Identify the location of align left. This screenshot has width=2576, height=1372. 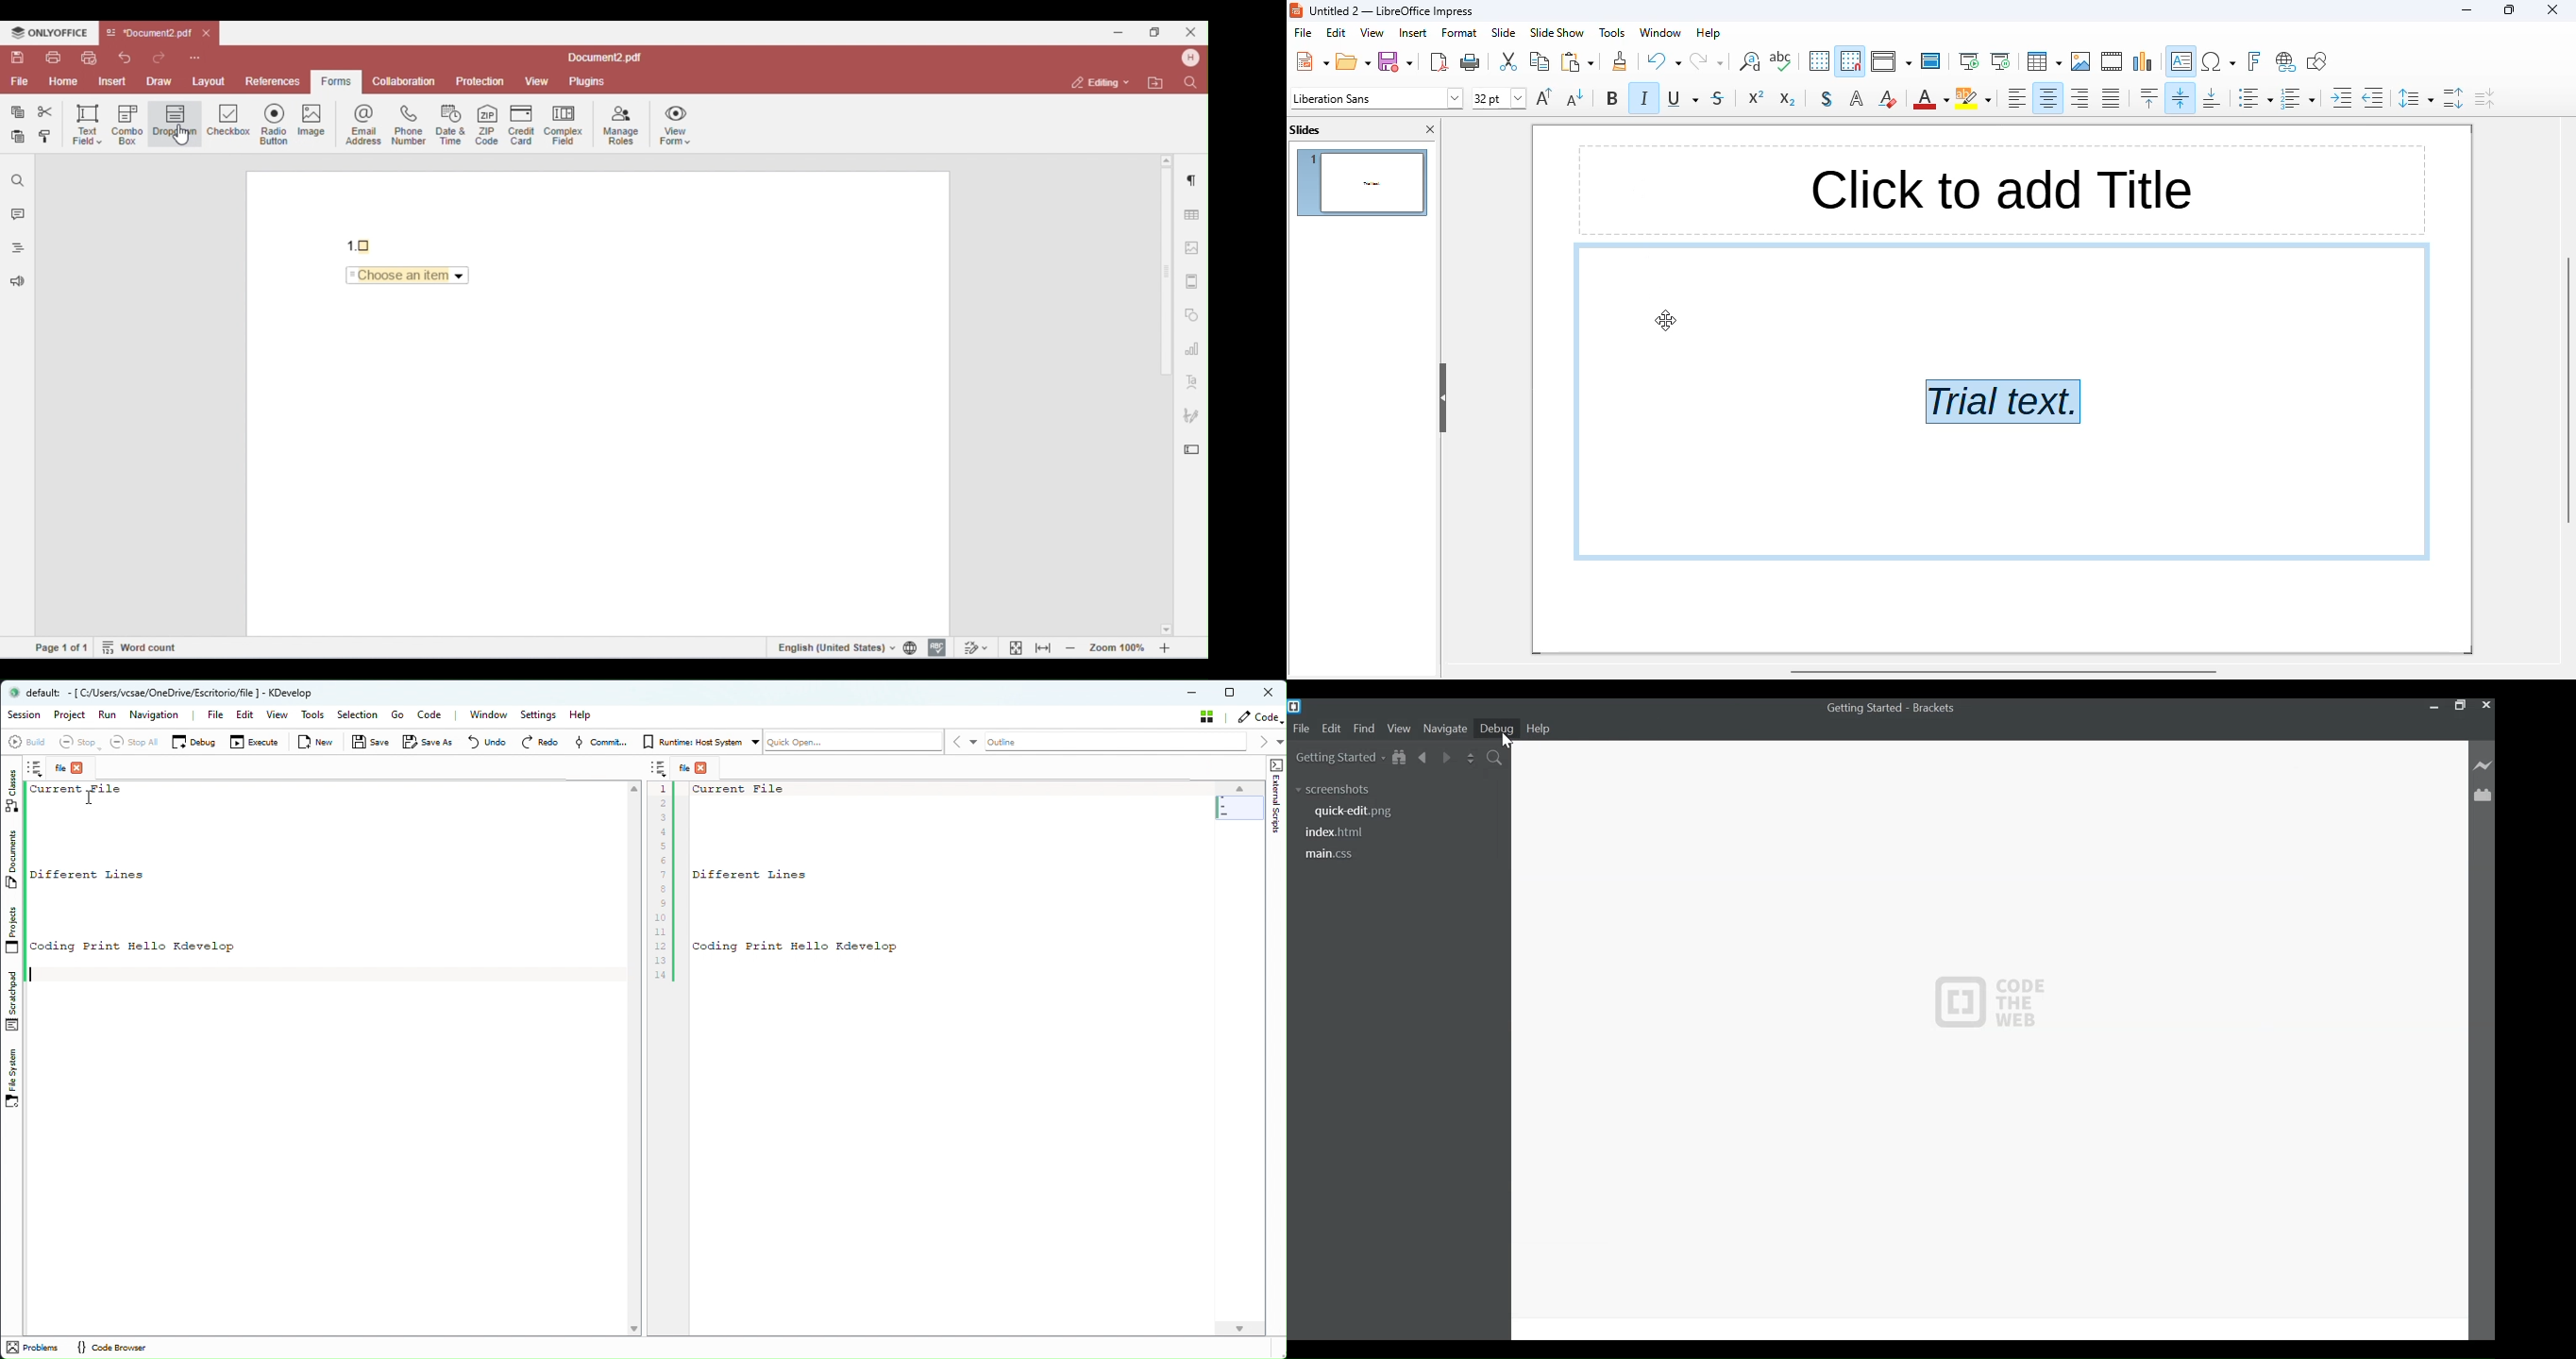
(2015, 97).